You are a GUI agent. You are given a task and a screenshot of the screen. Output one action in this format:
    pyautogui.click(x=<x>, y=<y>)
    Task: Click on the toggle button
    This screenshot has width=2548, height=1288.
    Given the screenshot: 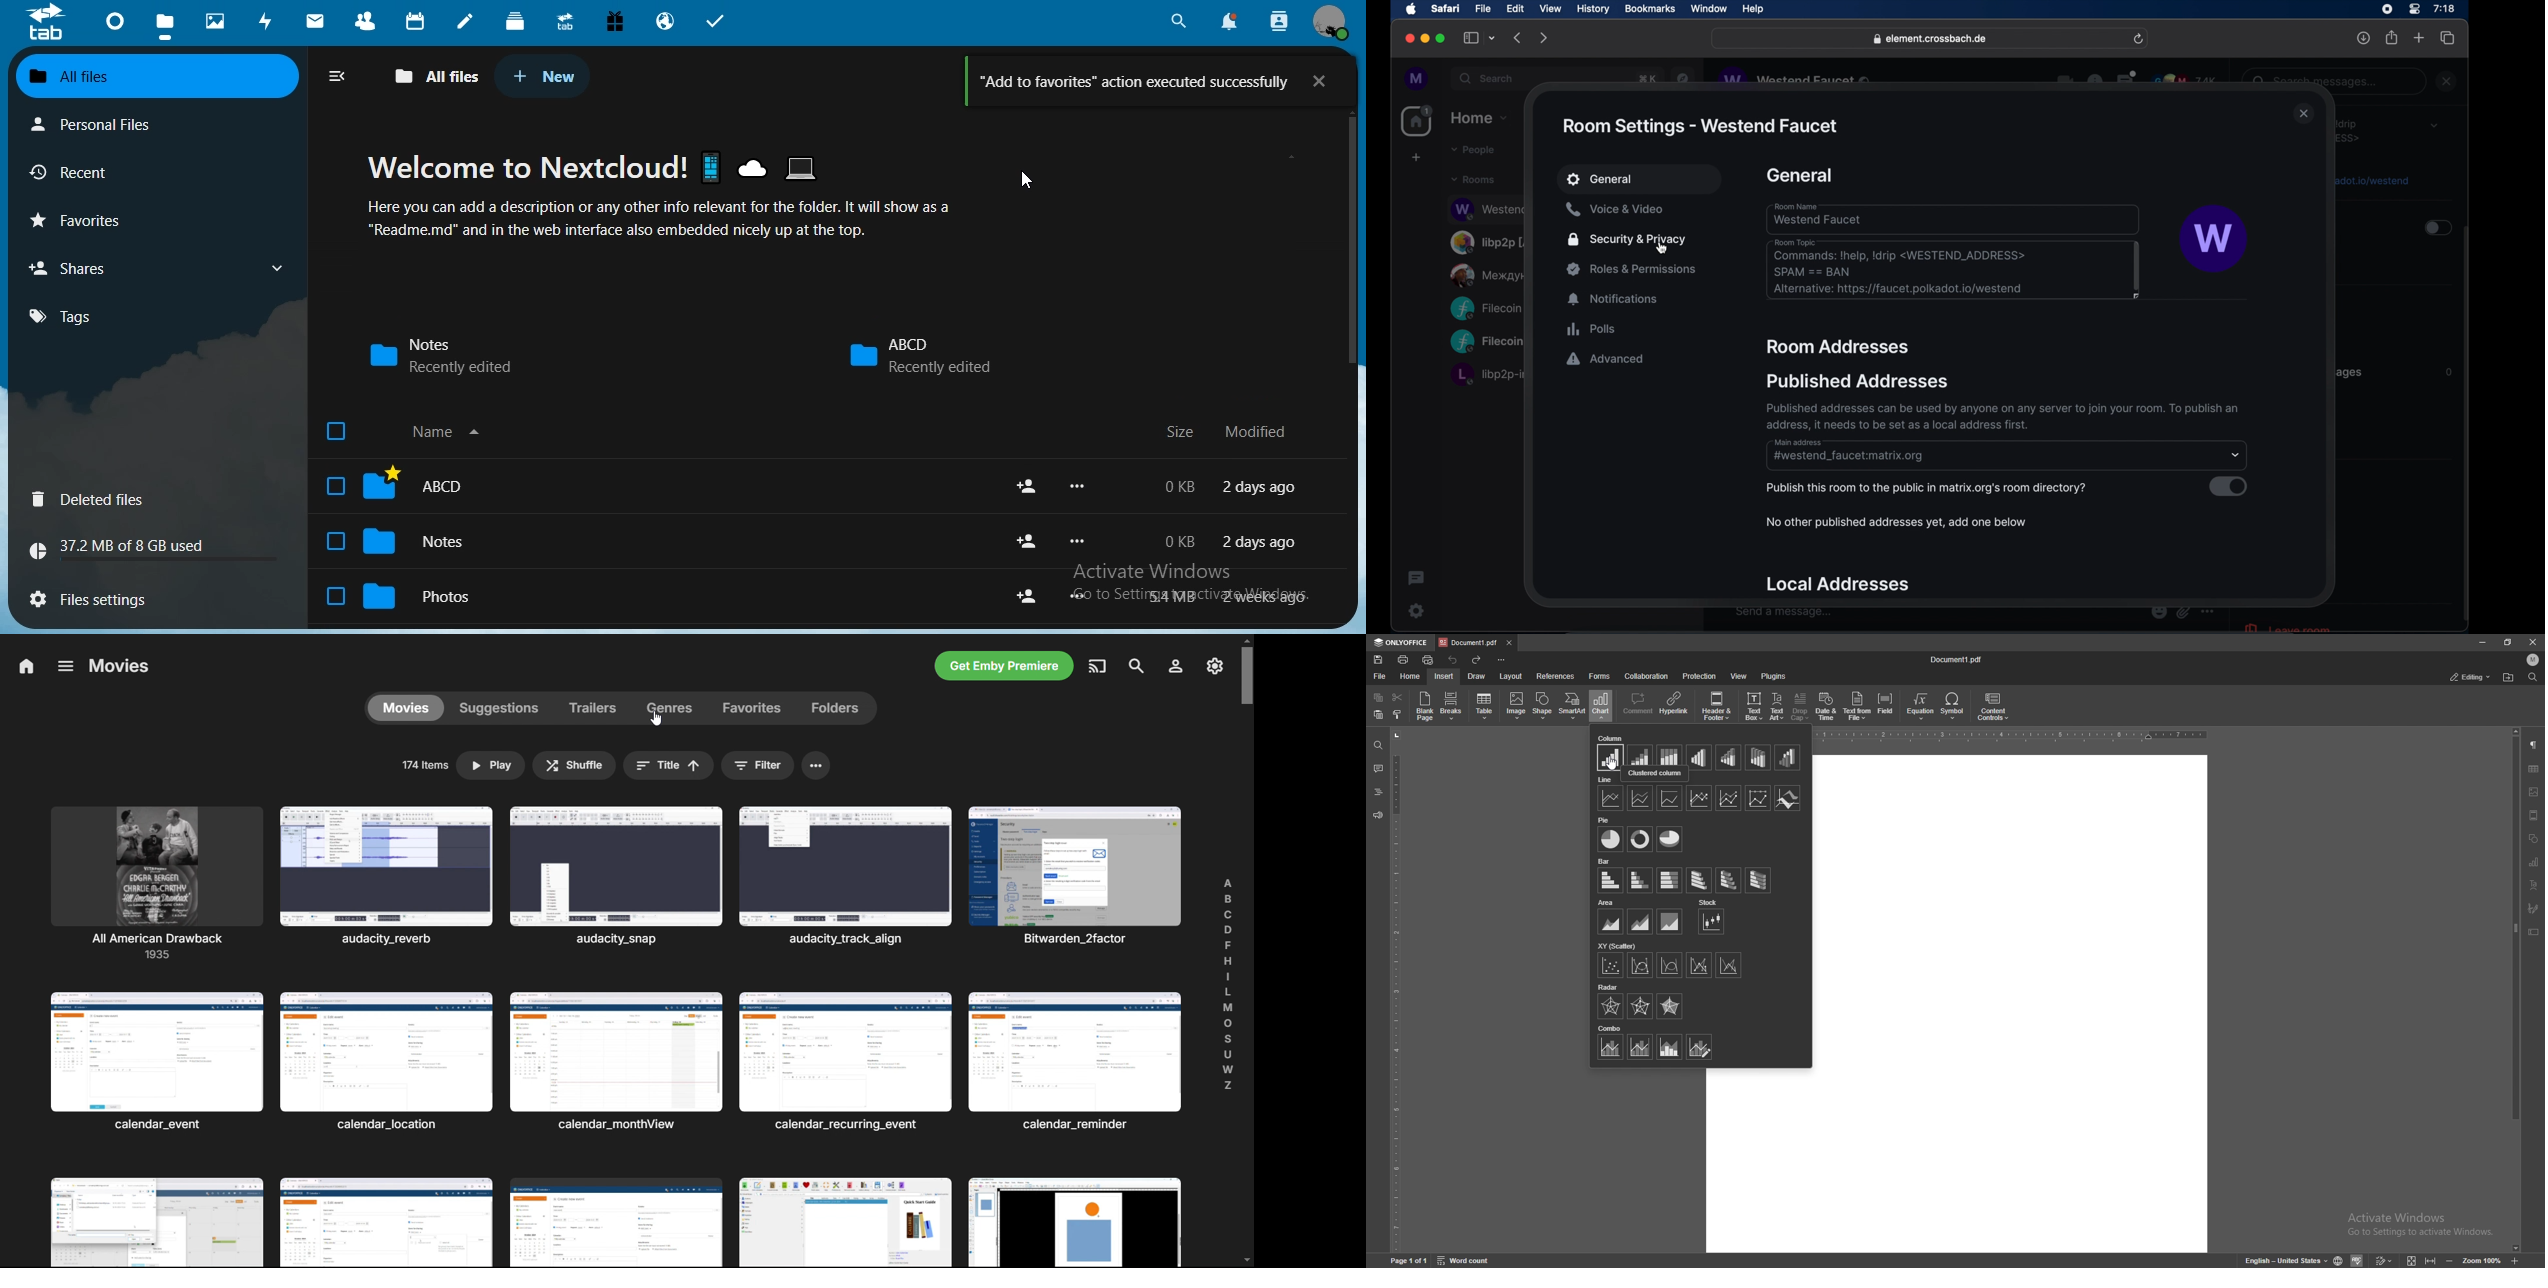 What is the action you would take?
    pyautogui.click(x=2228, y=486)
    